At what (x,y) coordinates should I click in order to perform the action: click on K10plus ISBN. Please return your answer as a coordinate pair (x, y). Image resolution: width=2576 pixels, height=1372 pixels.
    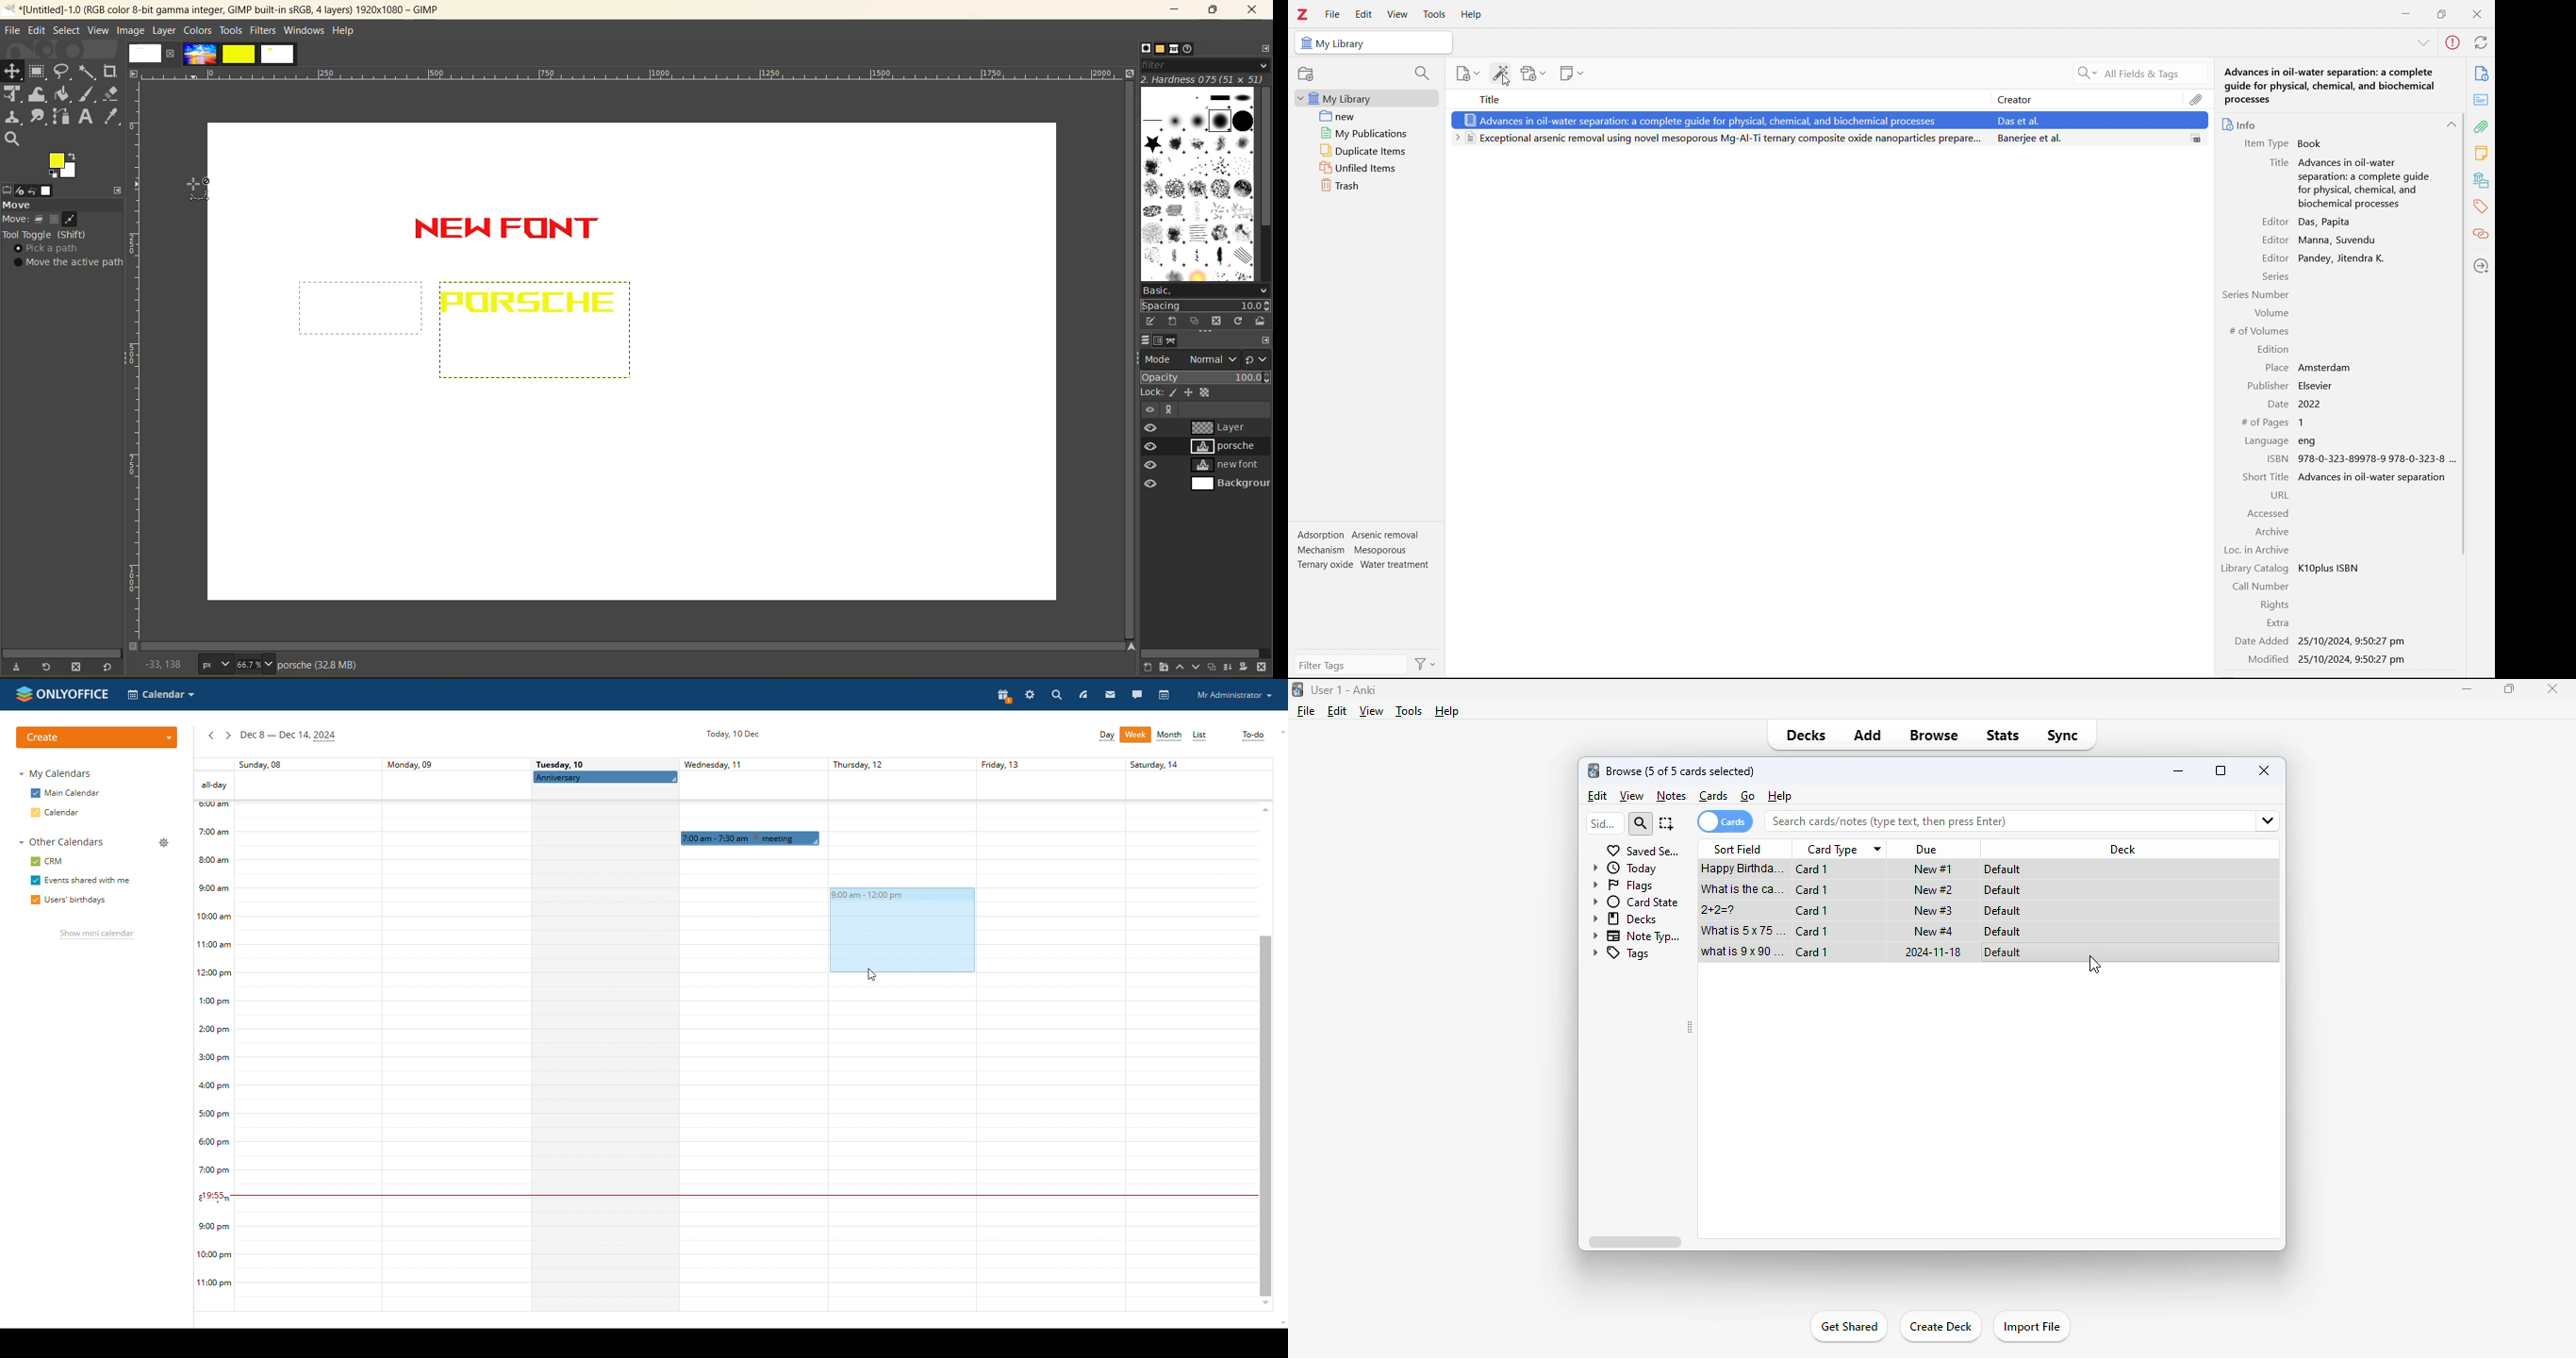
    Looking at the image, I should click on (2331, 568).